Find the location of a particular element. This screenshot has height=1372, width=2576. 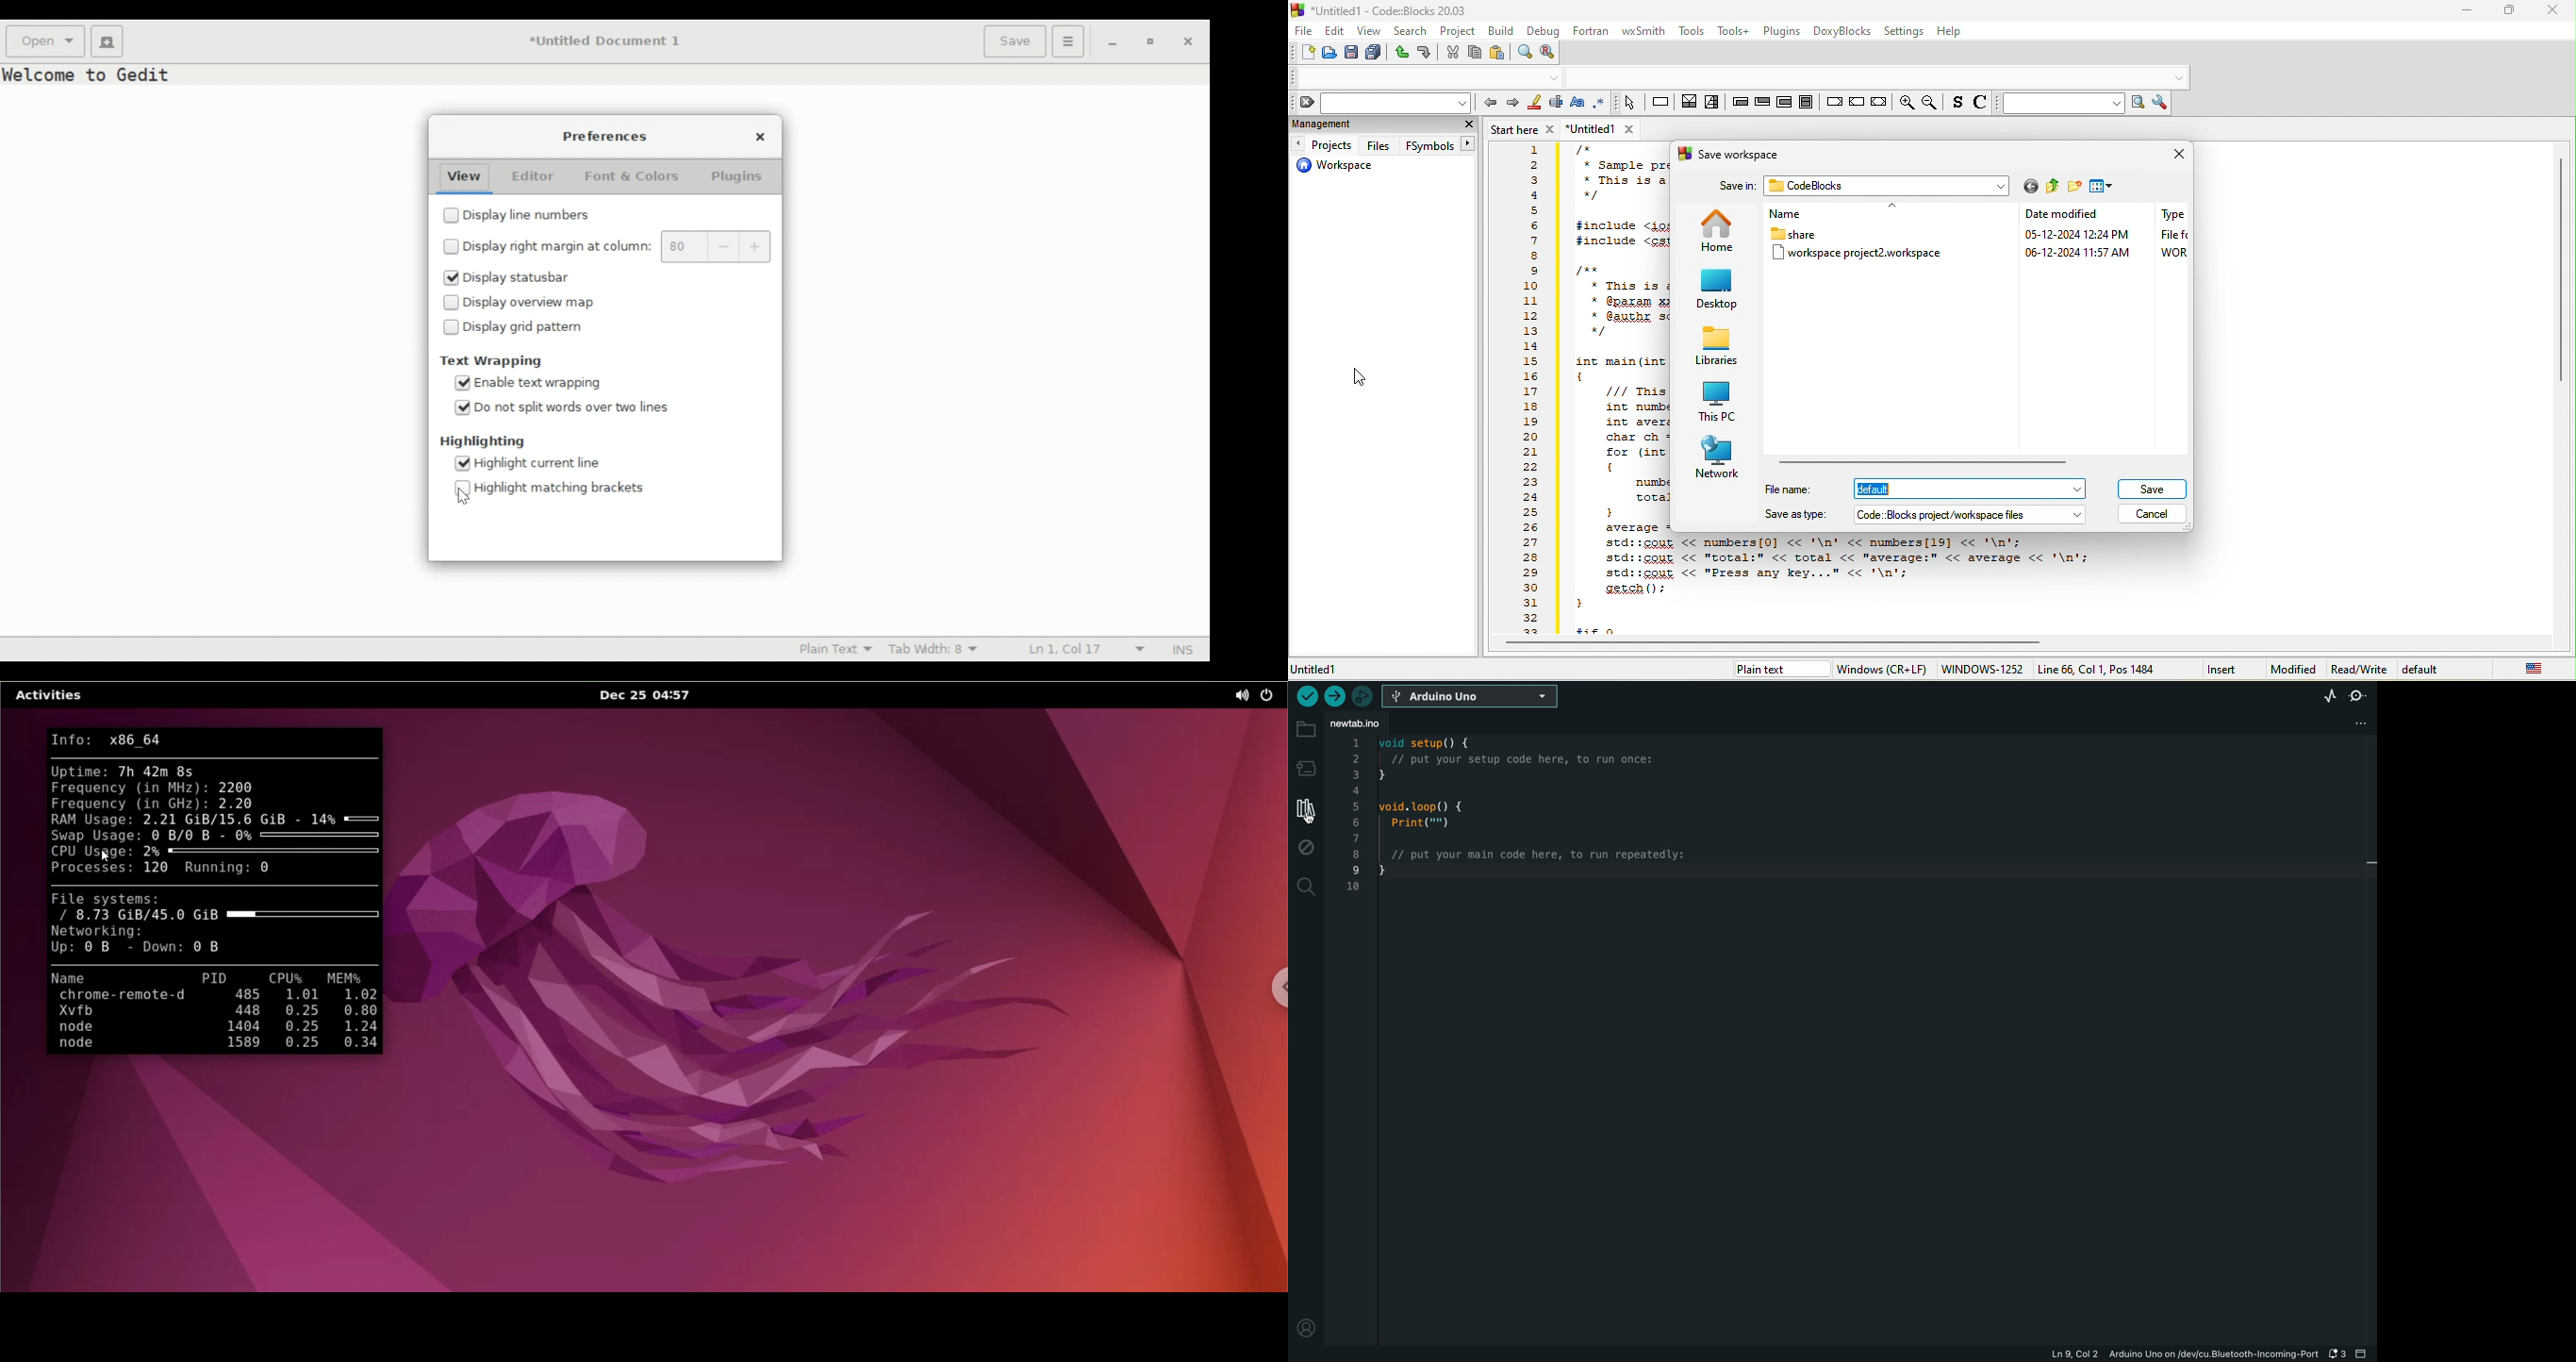

checked checkbox is located at coordinates (463, 408).